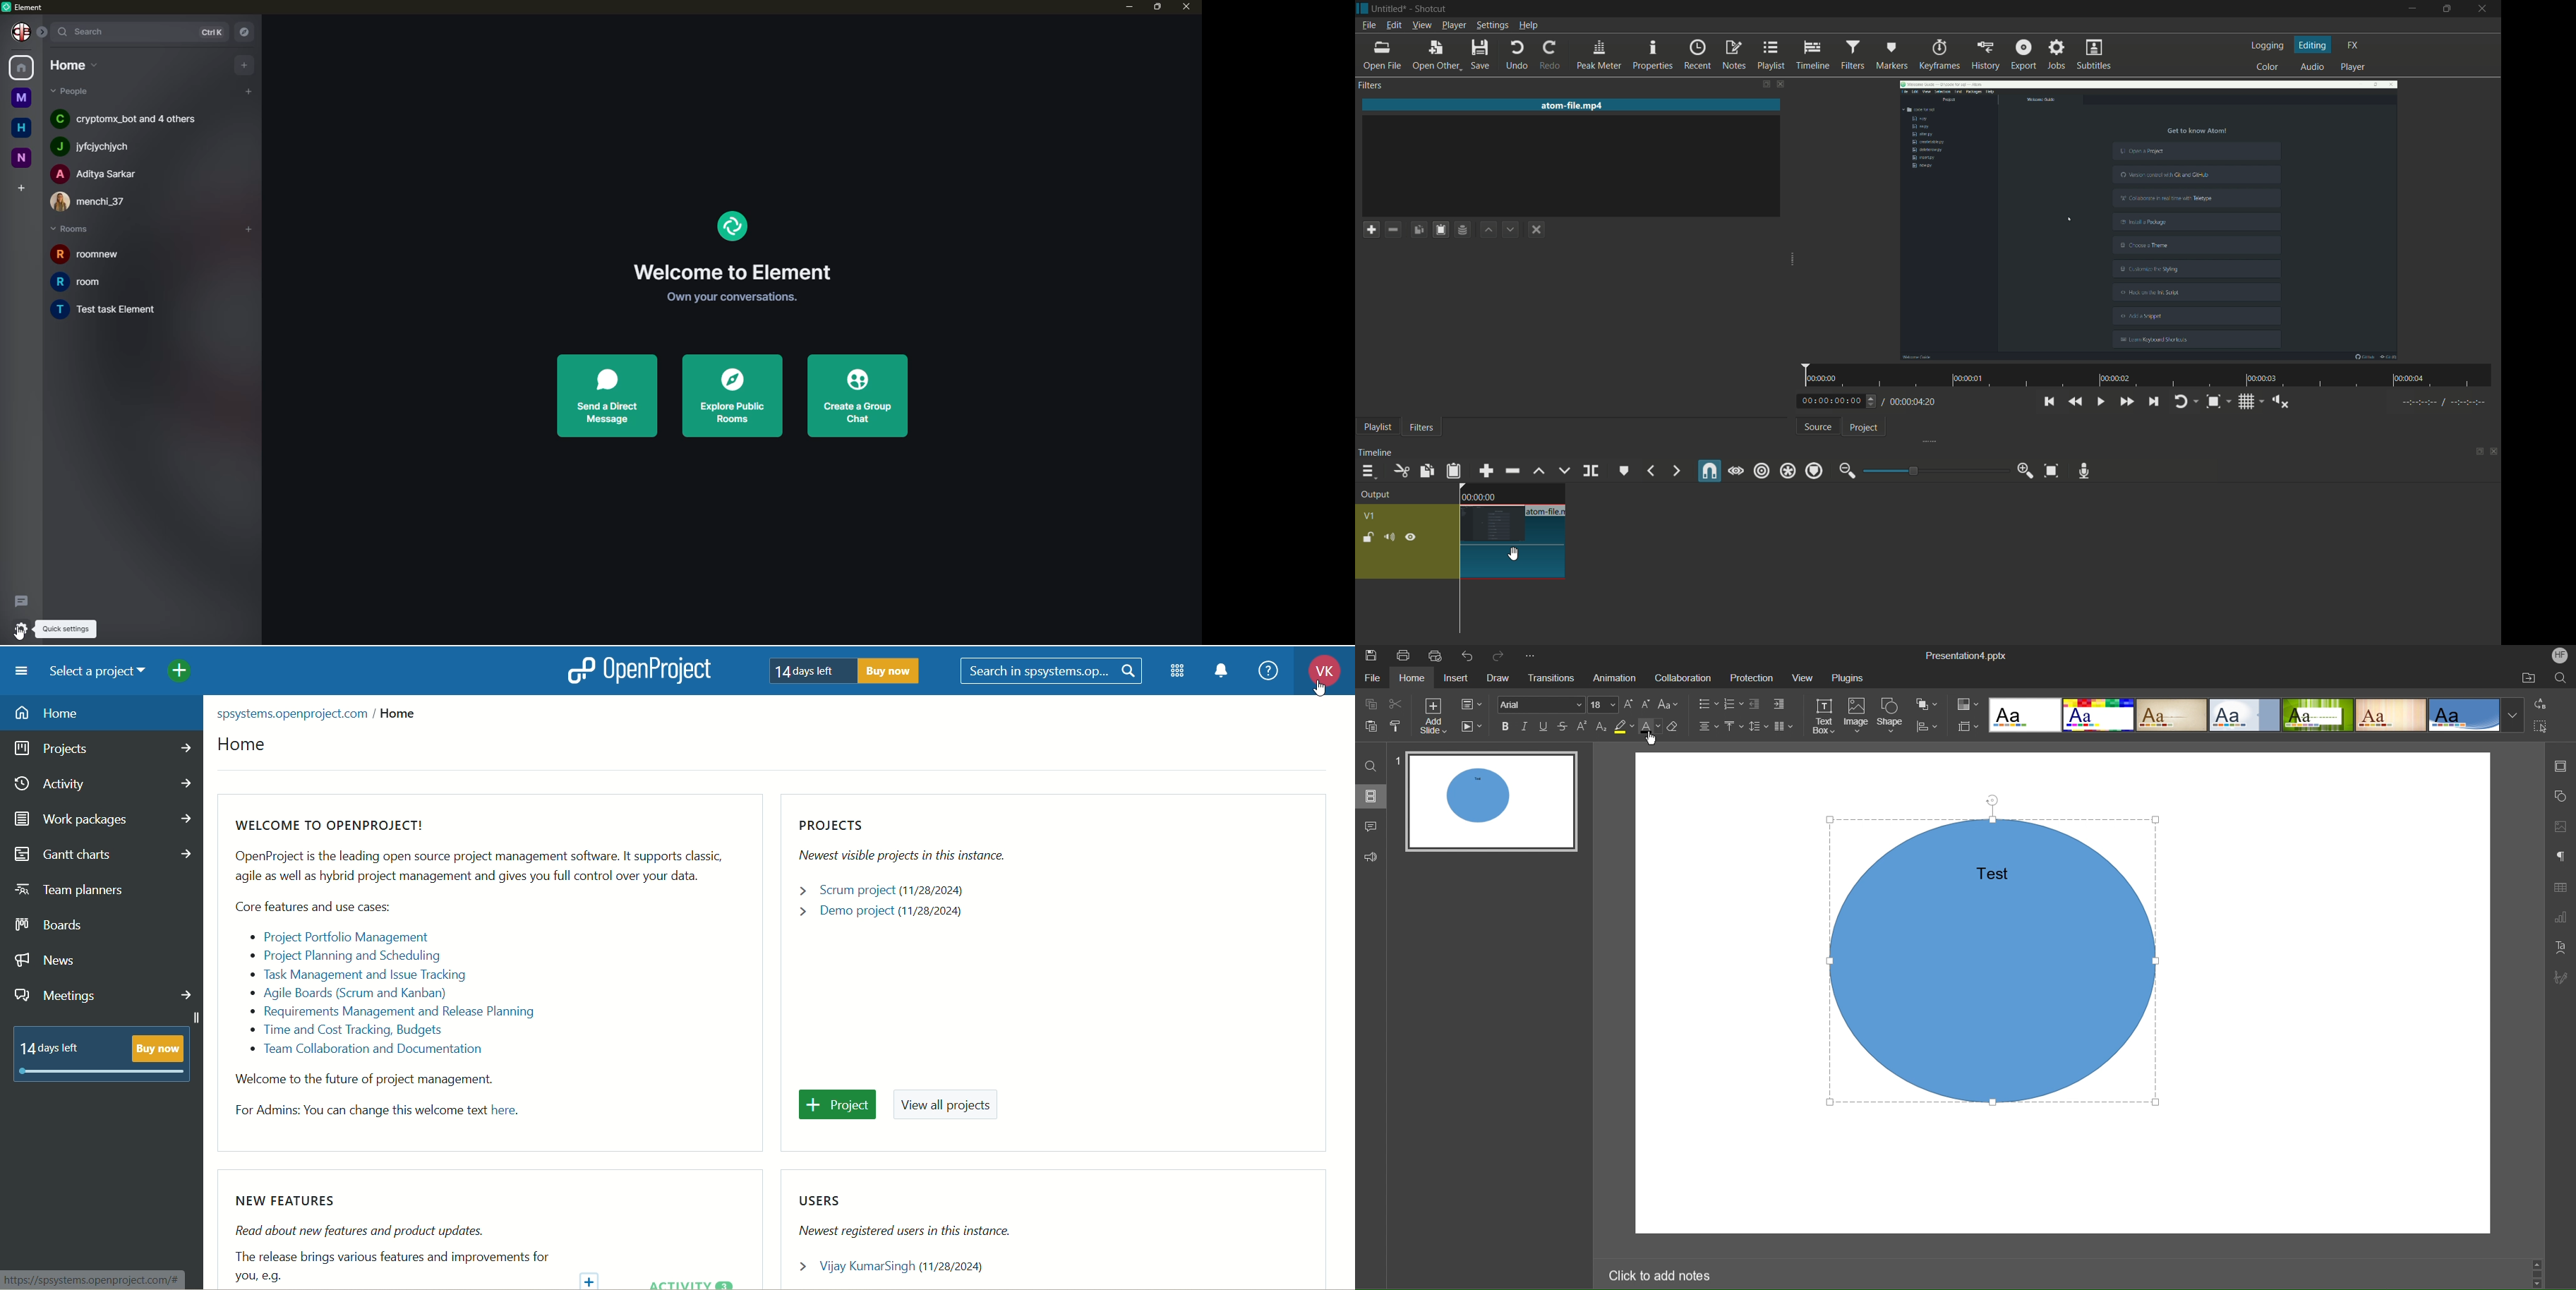 This screenshot has width=2576, height=1316. I want to click on open other, so click(1435, 55).